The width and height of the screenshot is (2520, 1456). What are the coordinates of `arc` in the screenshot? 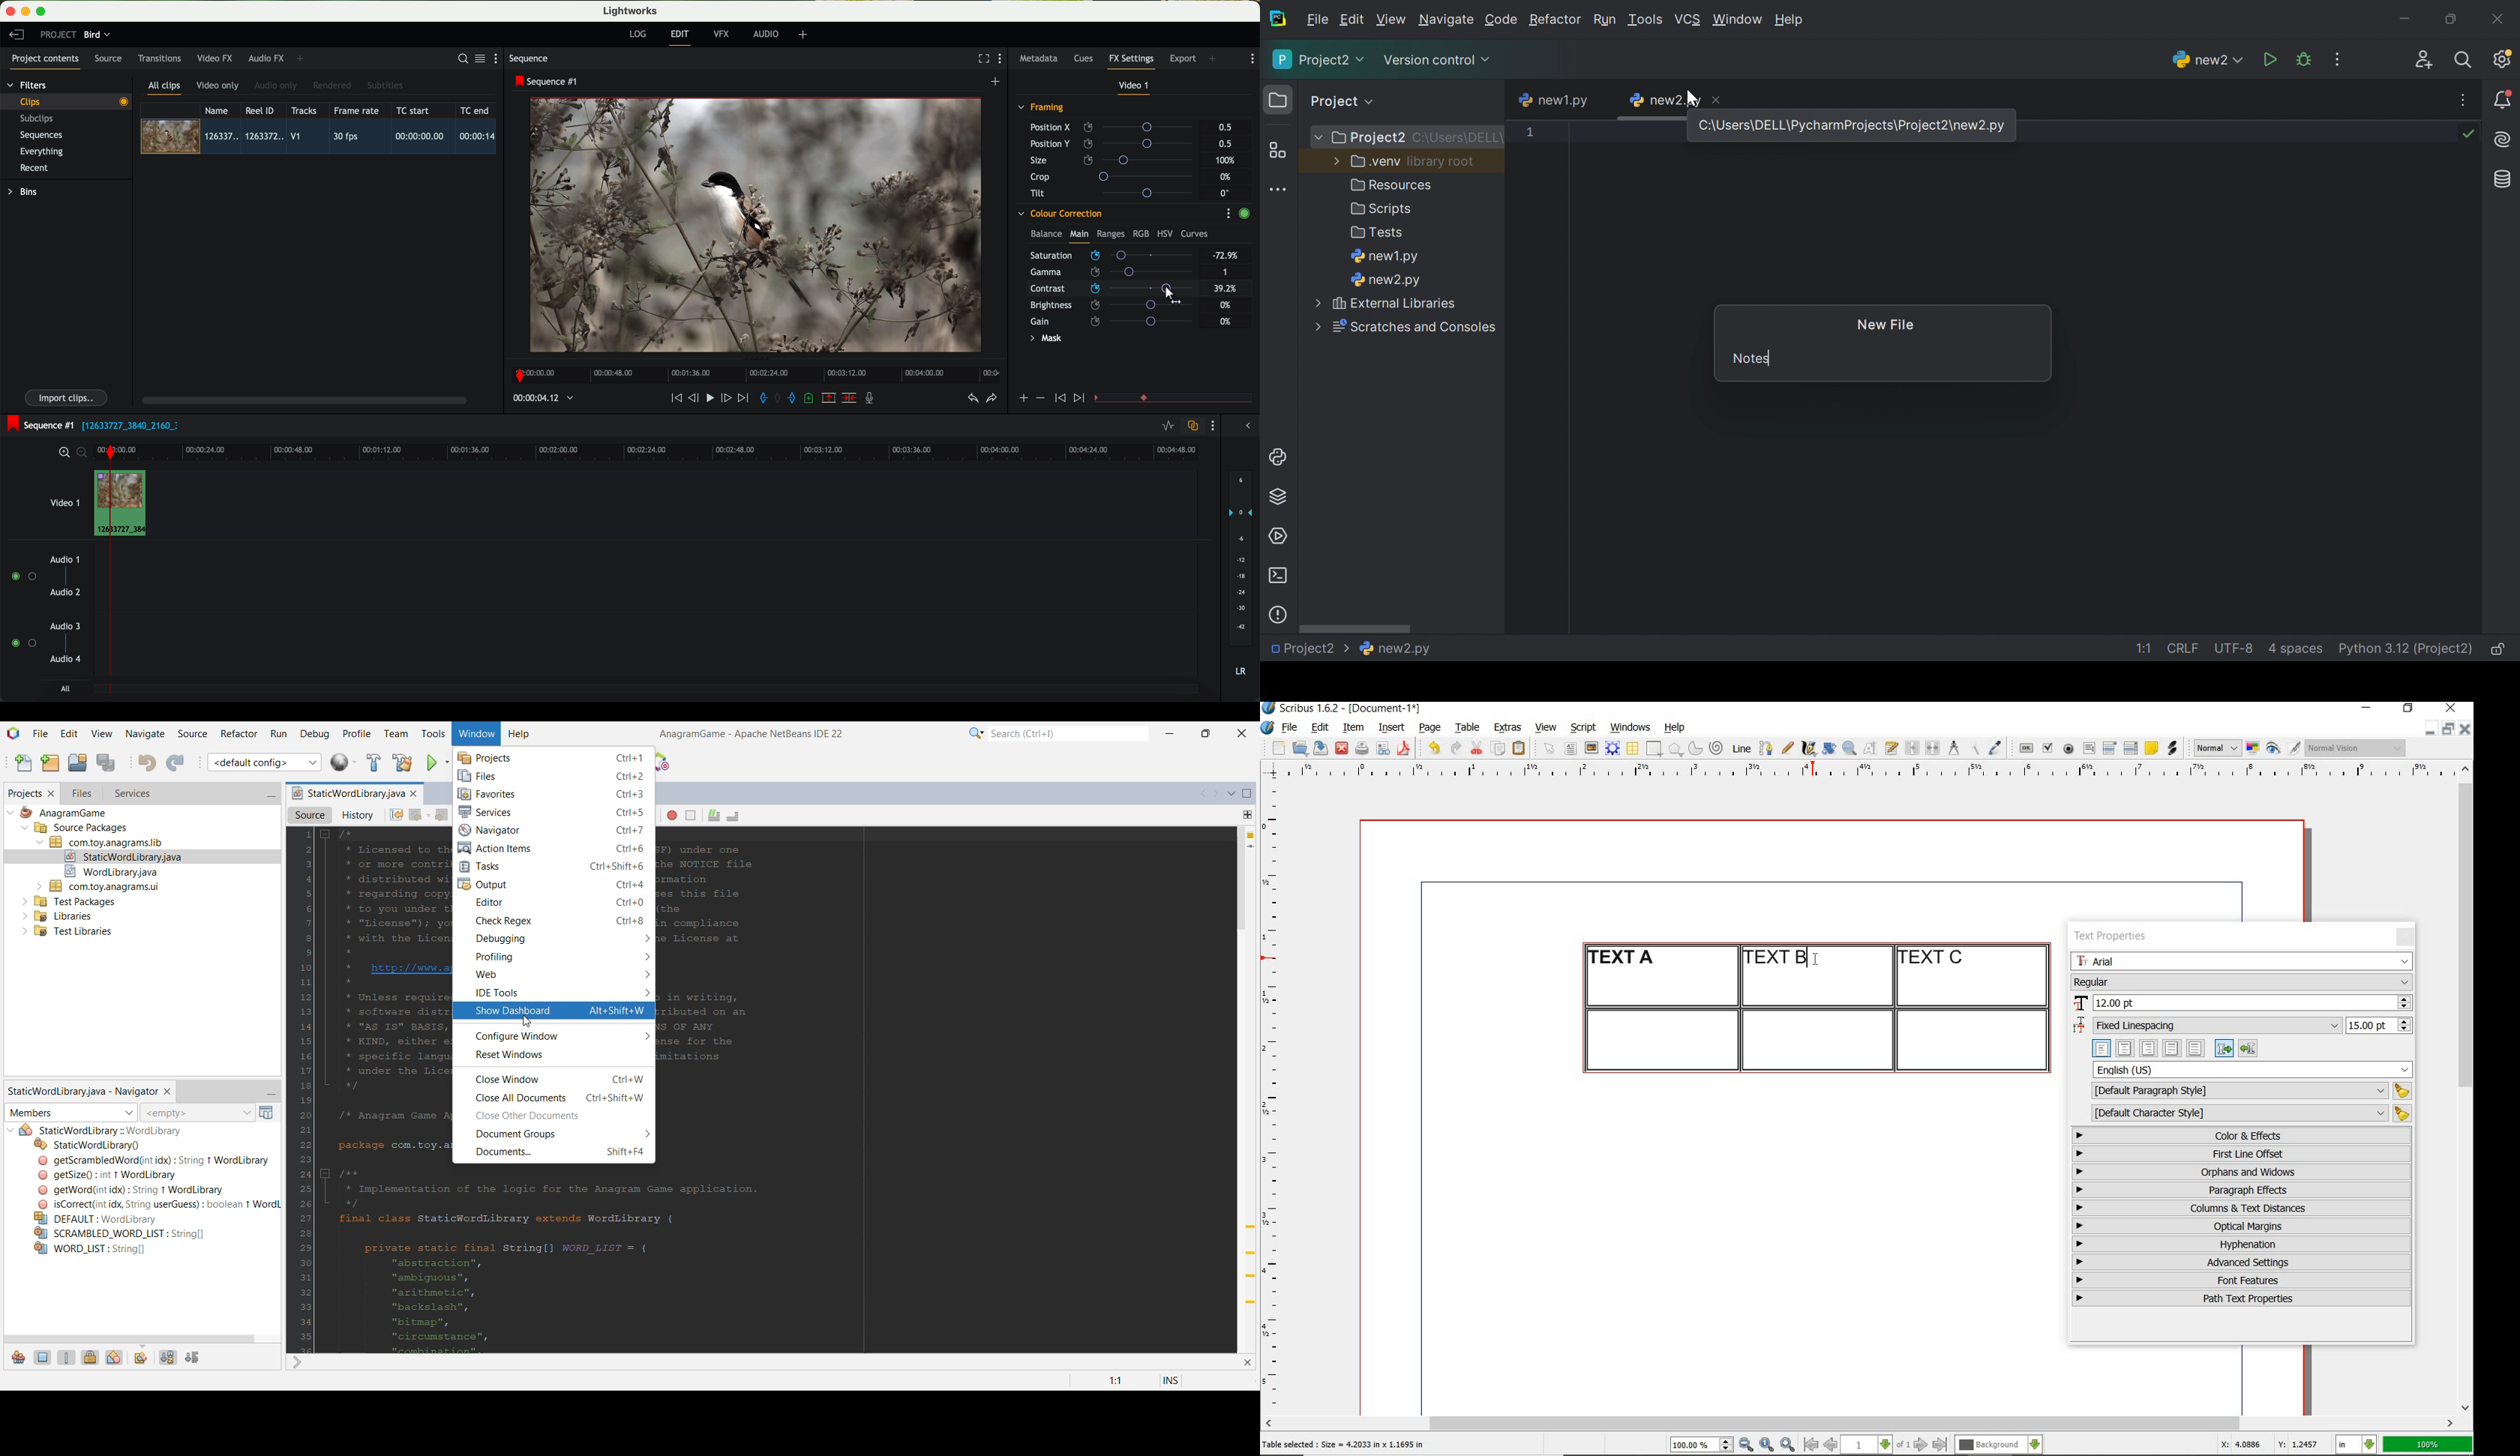 It's located at (1695, 748).